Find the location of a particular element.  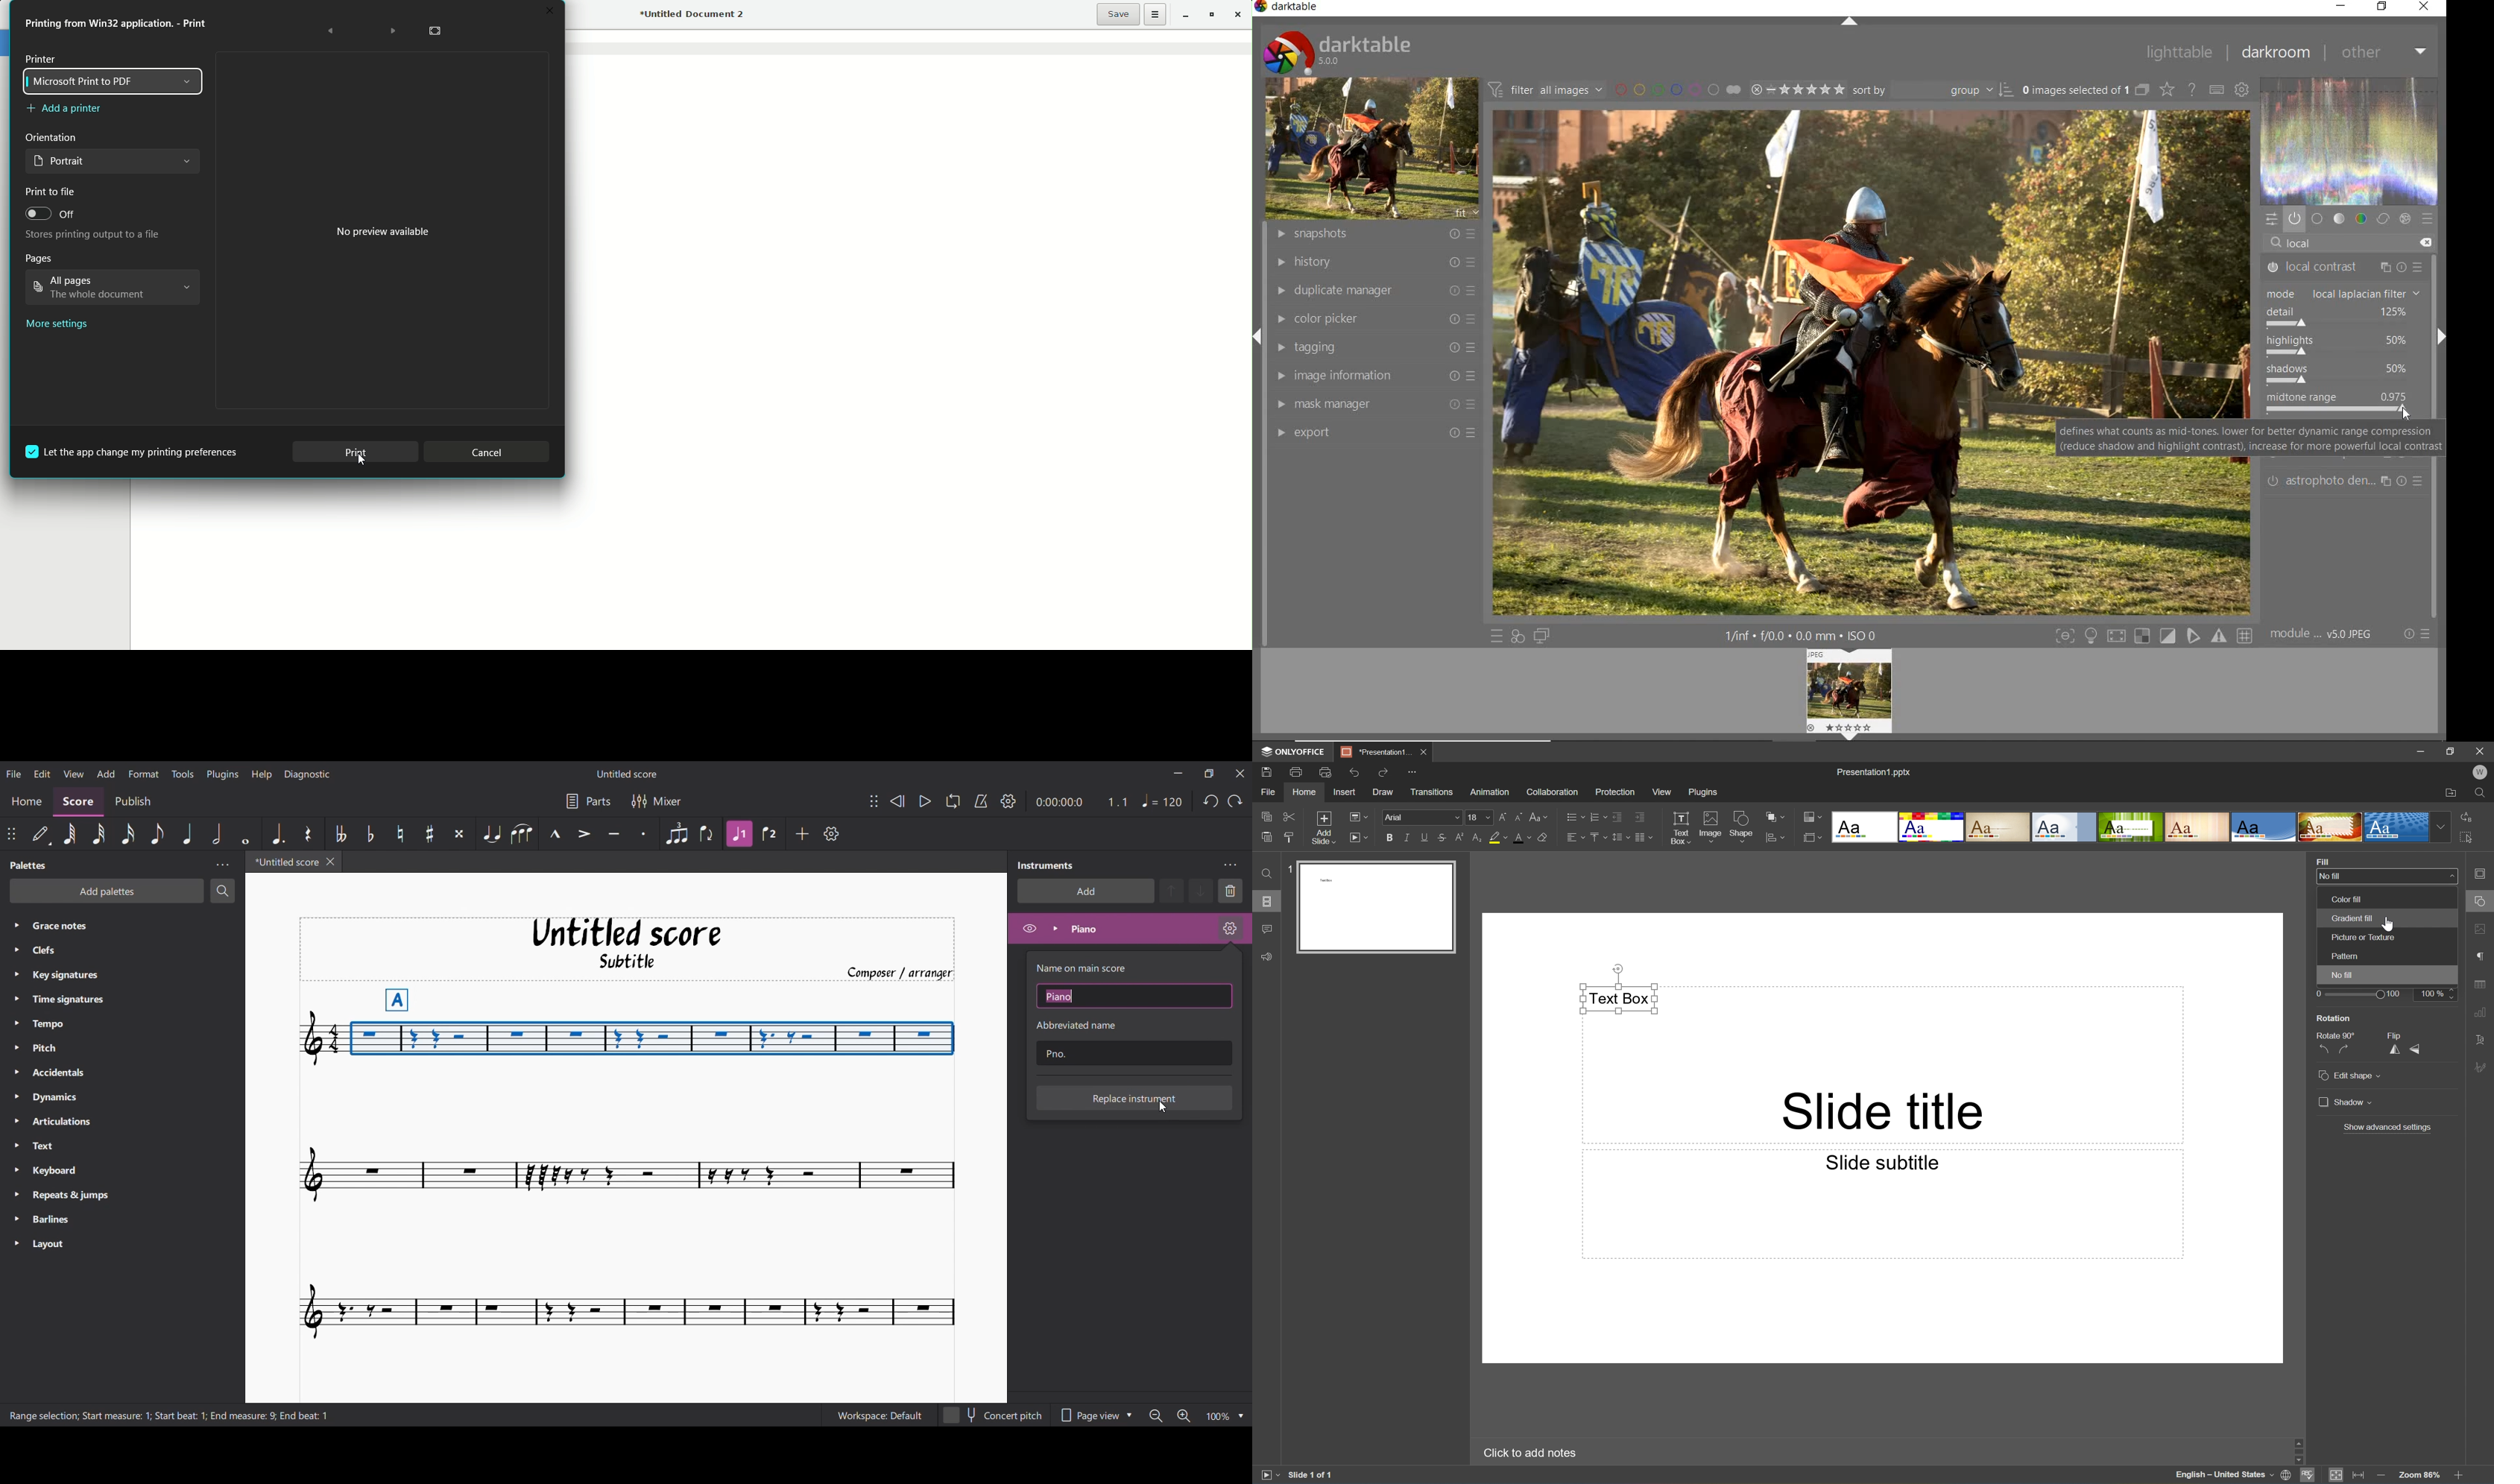

search modules is located at coordinates (2346, 243).